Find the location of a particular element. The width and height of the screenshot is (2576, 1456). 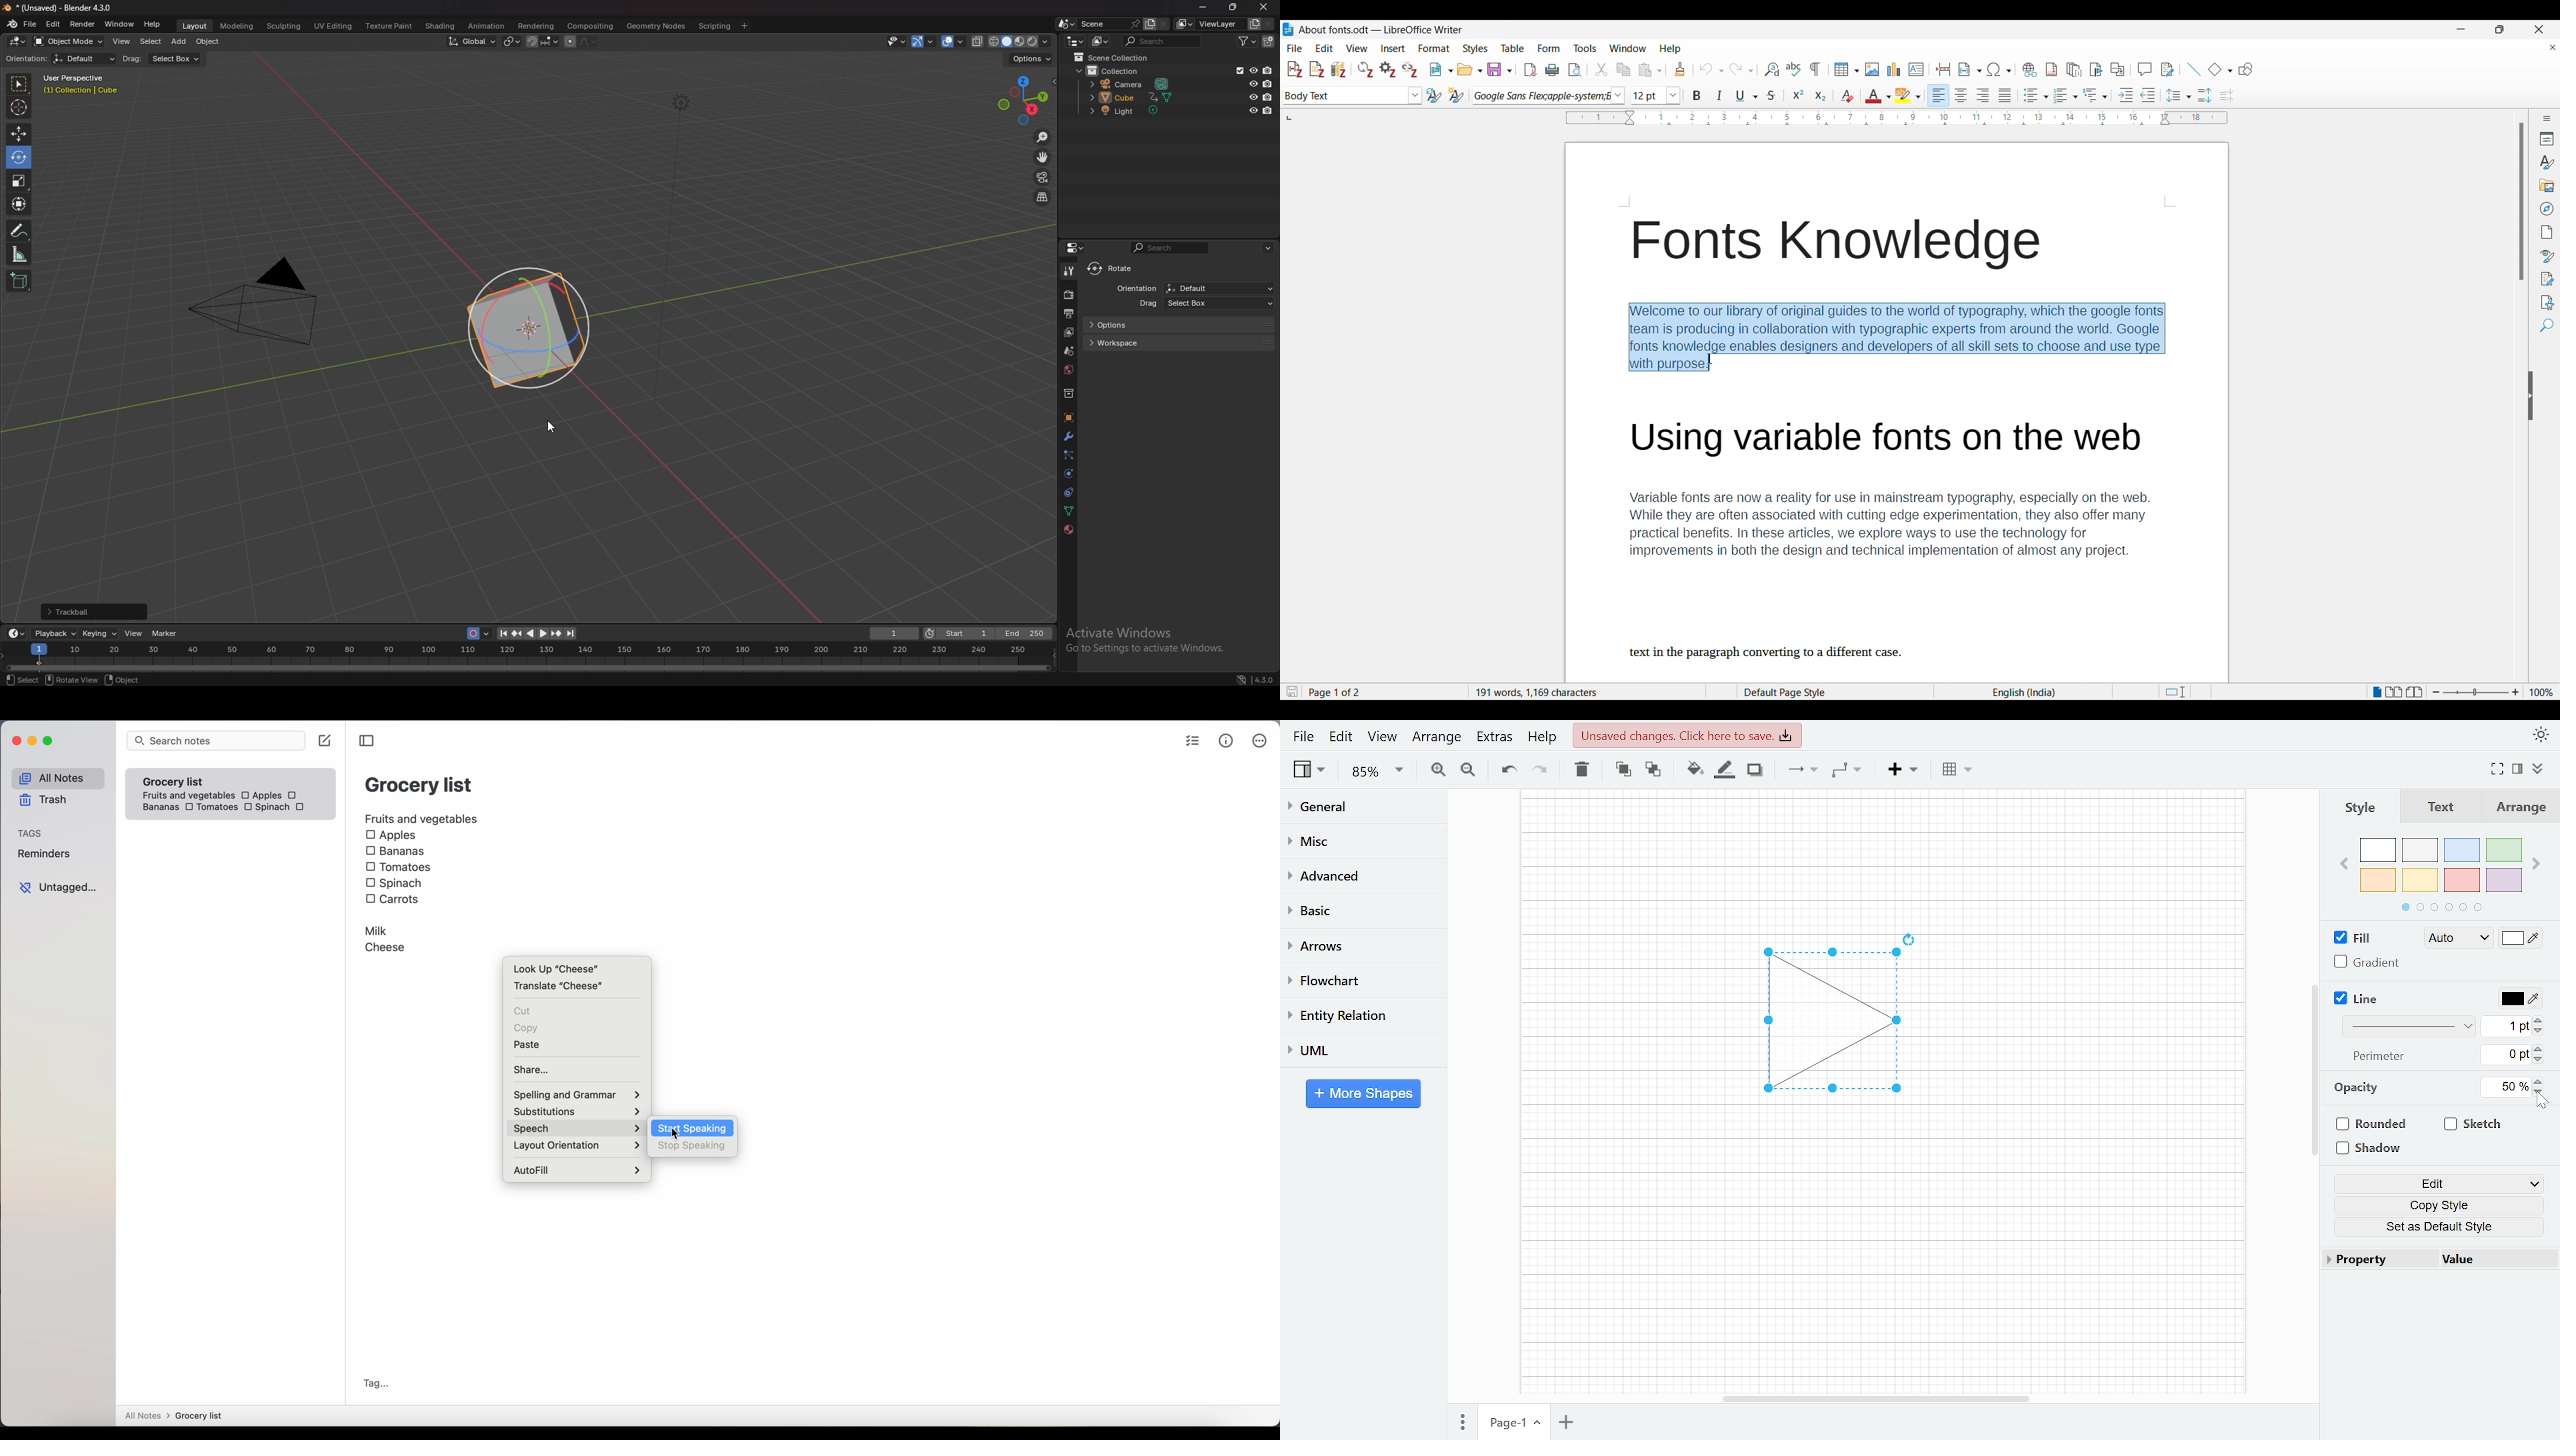

end is located at coordinates (1026, 635).